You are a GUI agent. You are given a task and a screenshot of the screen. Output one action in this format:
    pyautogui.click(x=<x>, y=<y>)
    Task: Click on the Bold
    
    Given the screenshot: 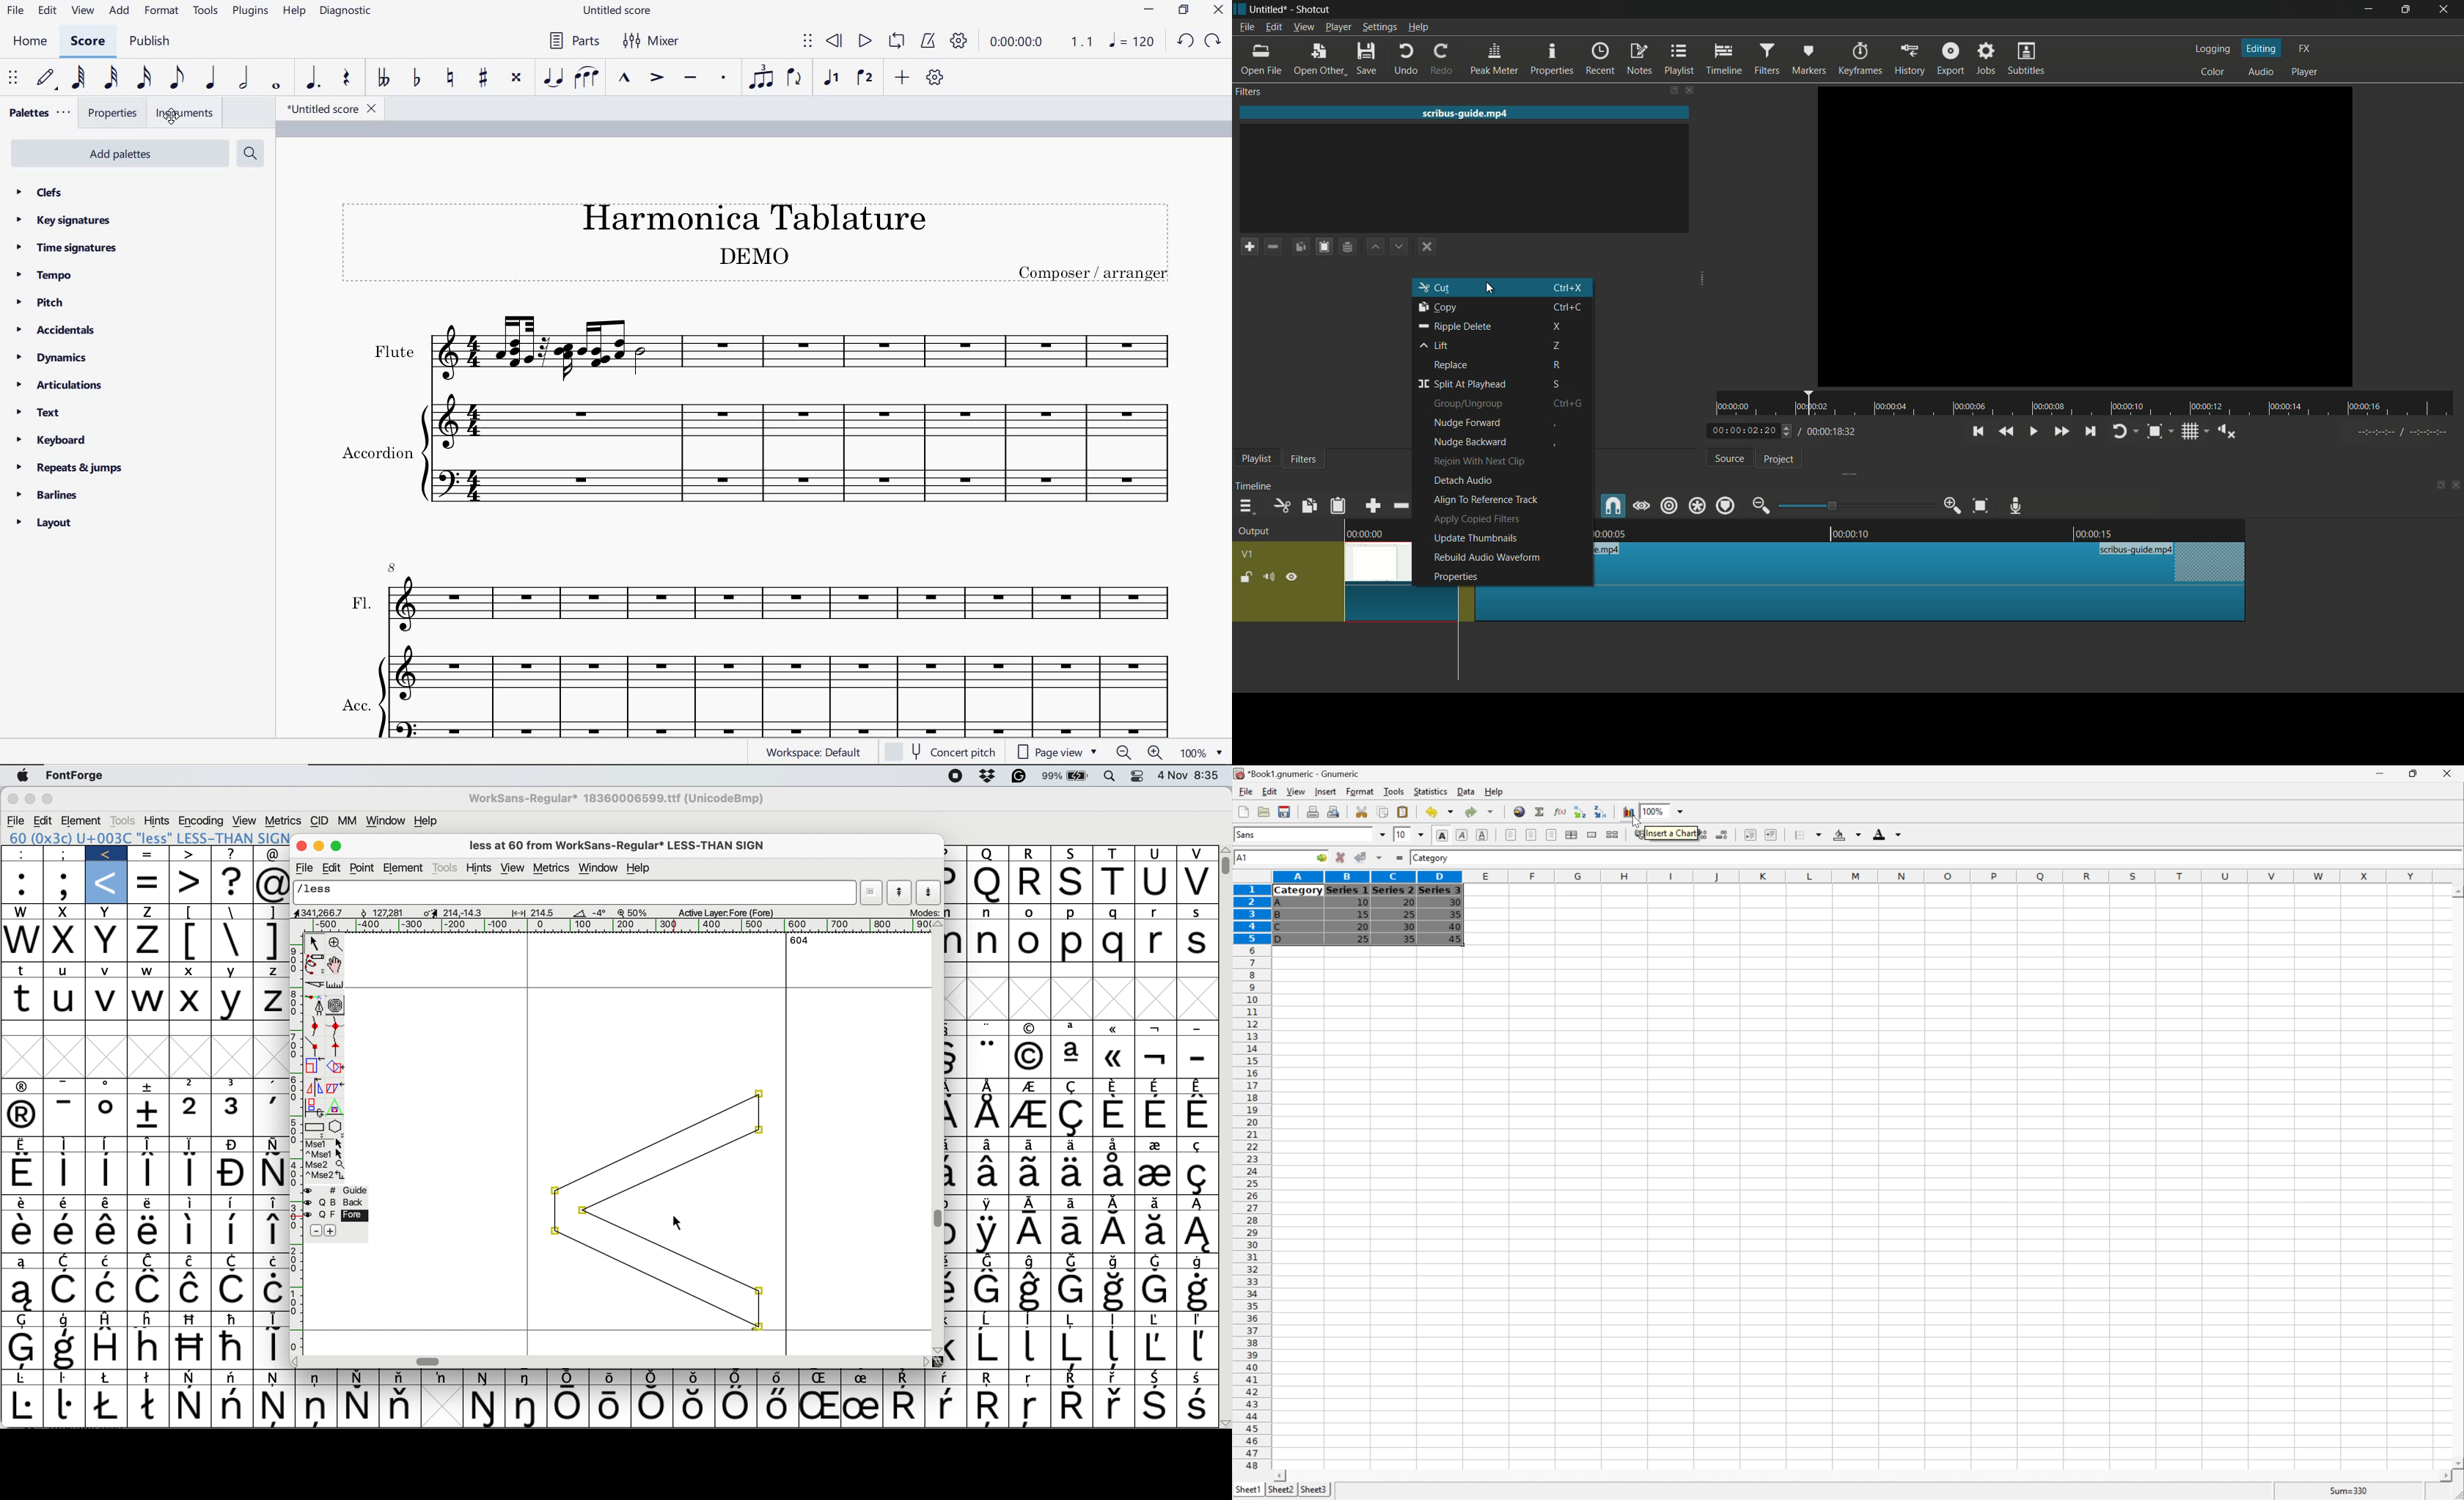 What is the action you would take?
    pyautogui.click(x=1442, y=834)
    